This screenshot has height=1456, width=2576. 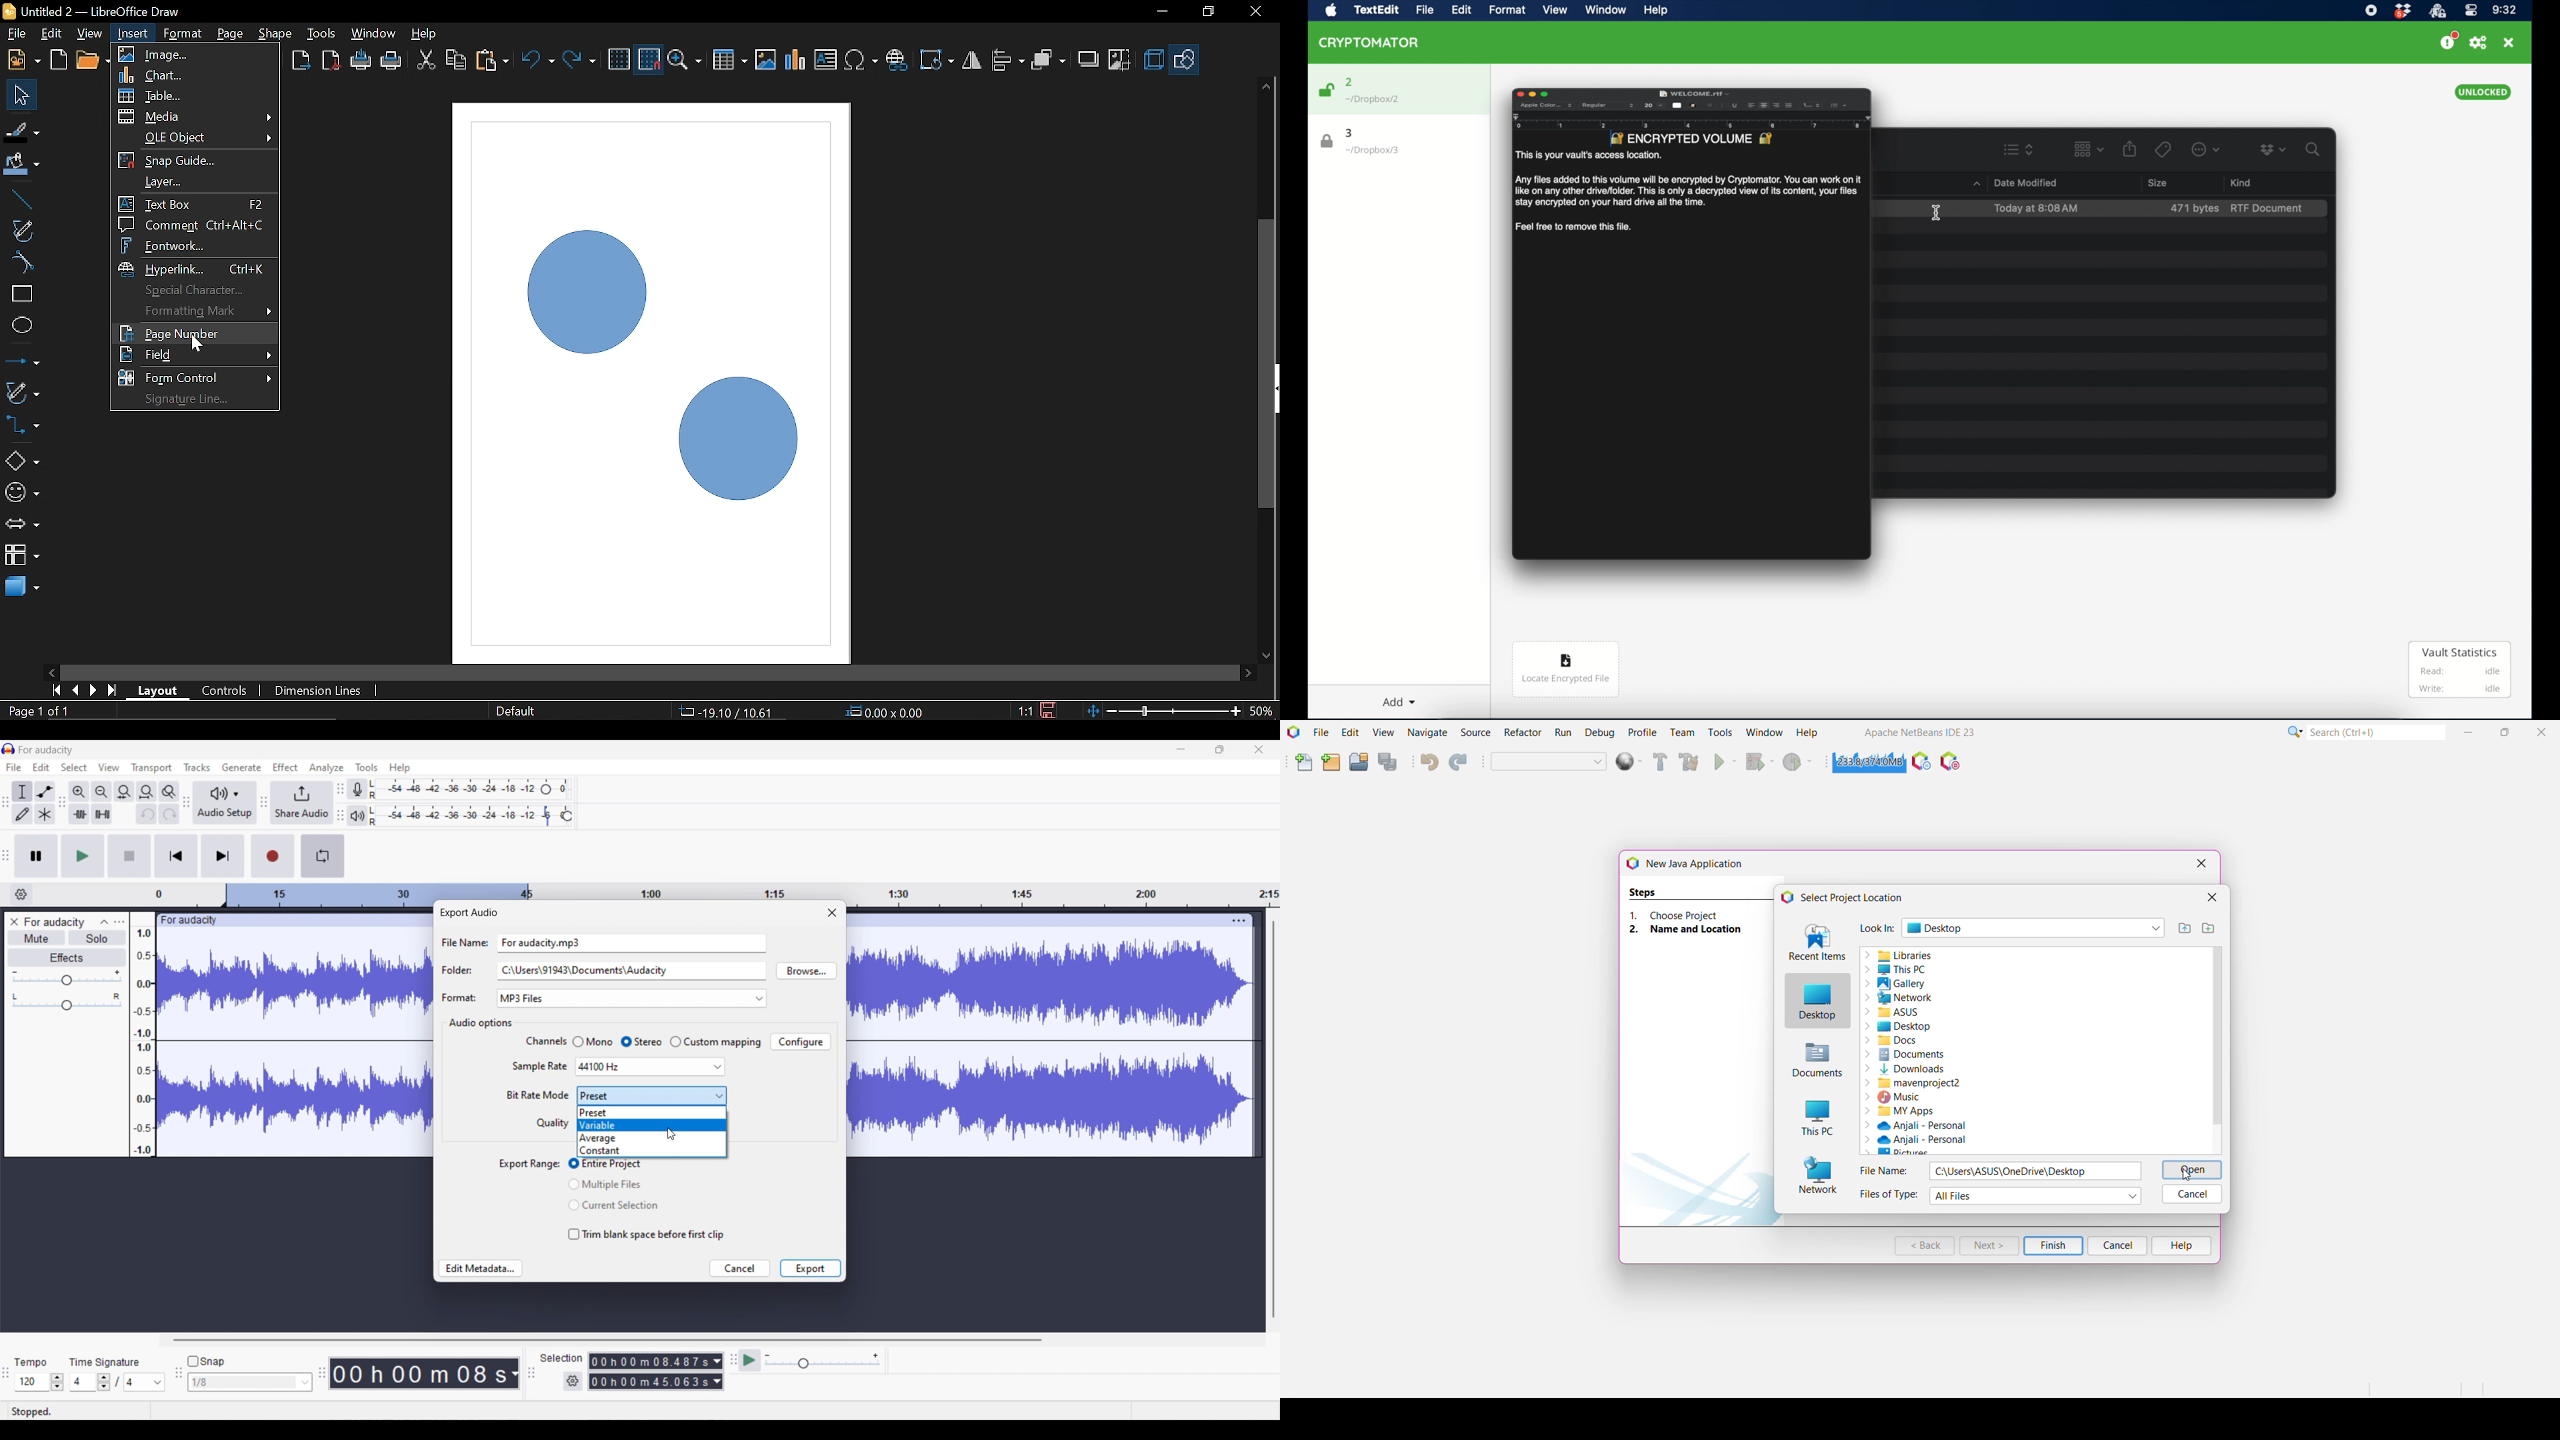 What do you see at coordinates (50, 669) in the screenshot?
I see `Move left` at bounding box center [50, 669].